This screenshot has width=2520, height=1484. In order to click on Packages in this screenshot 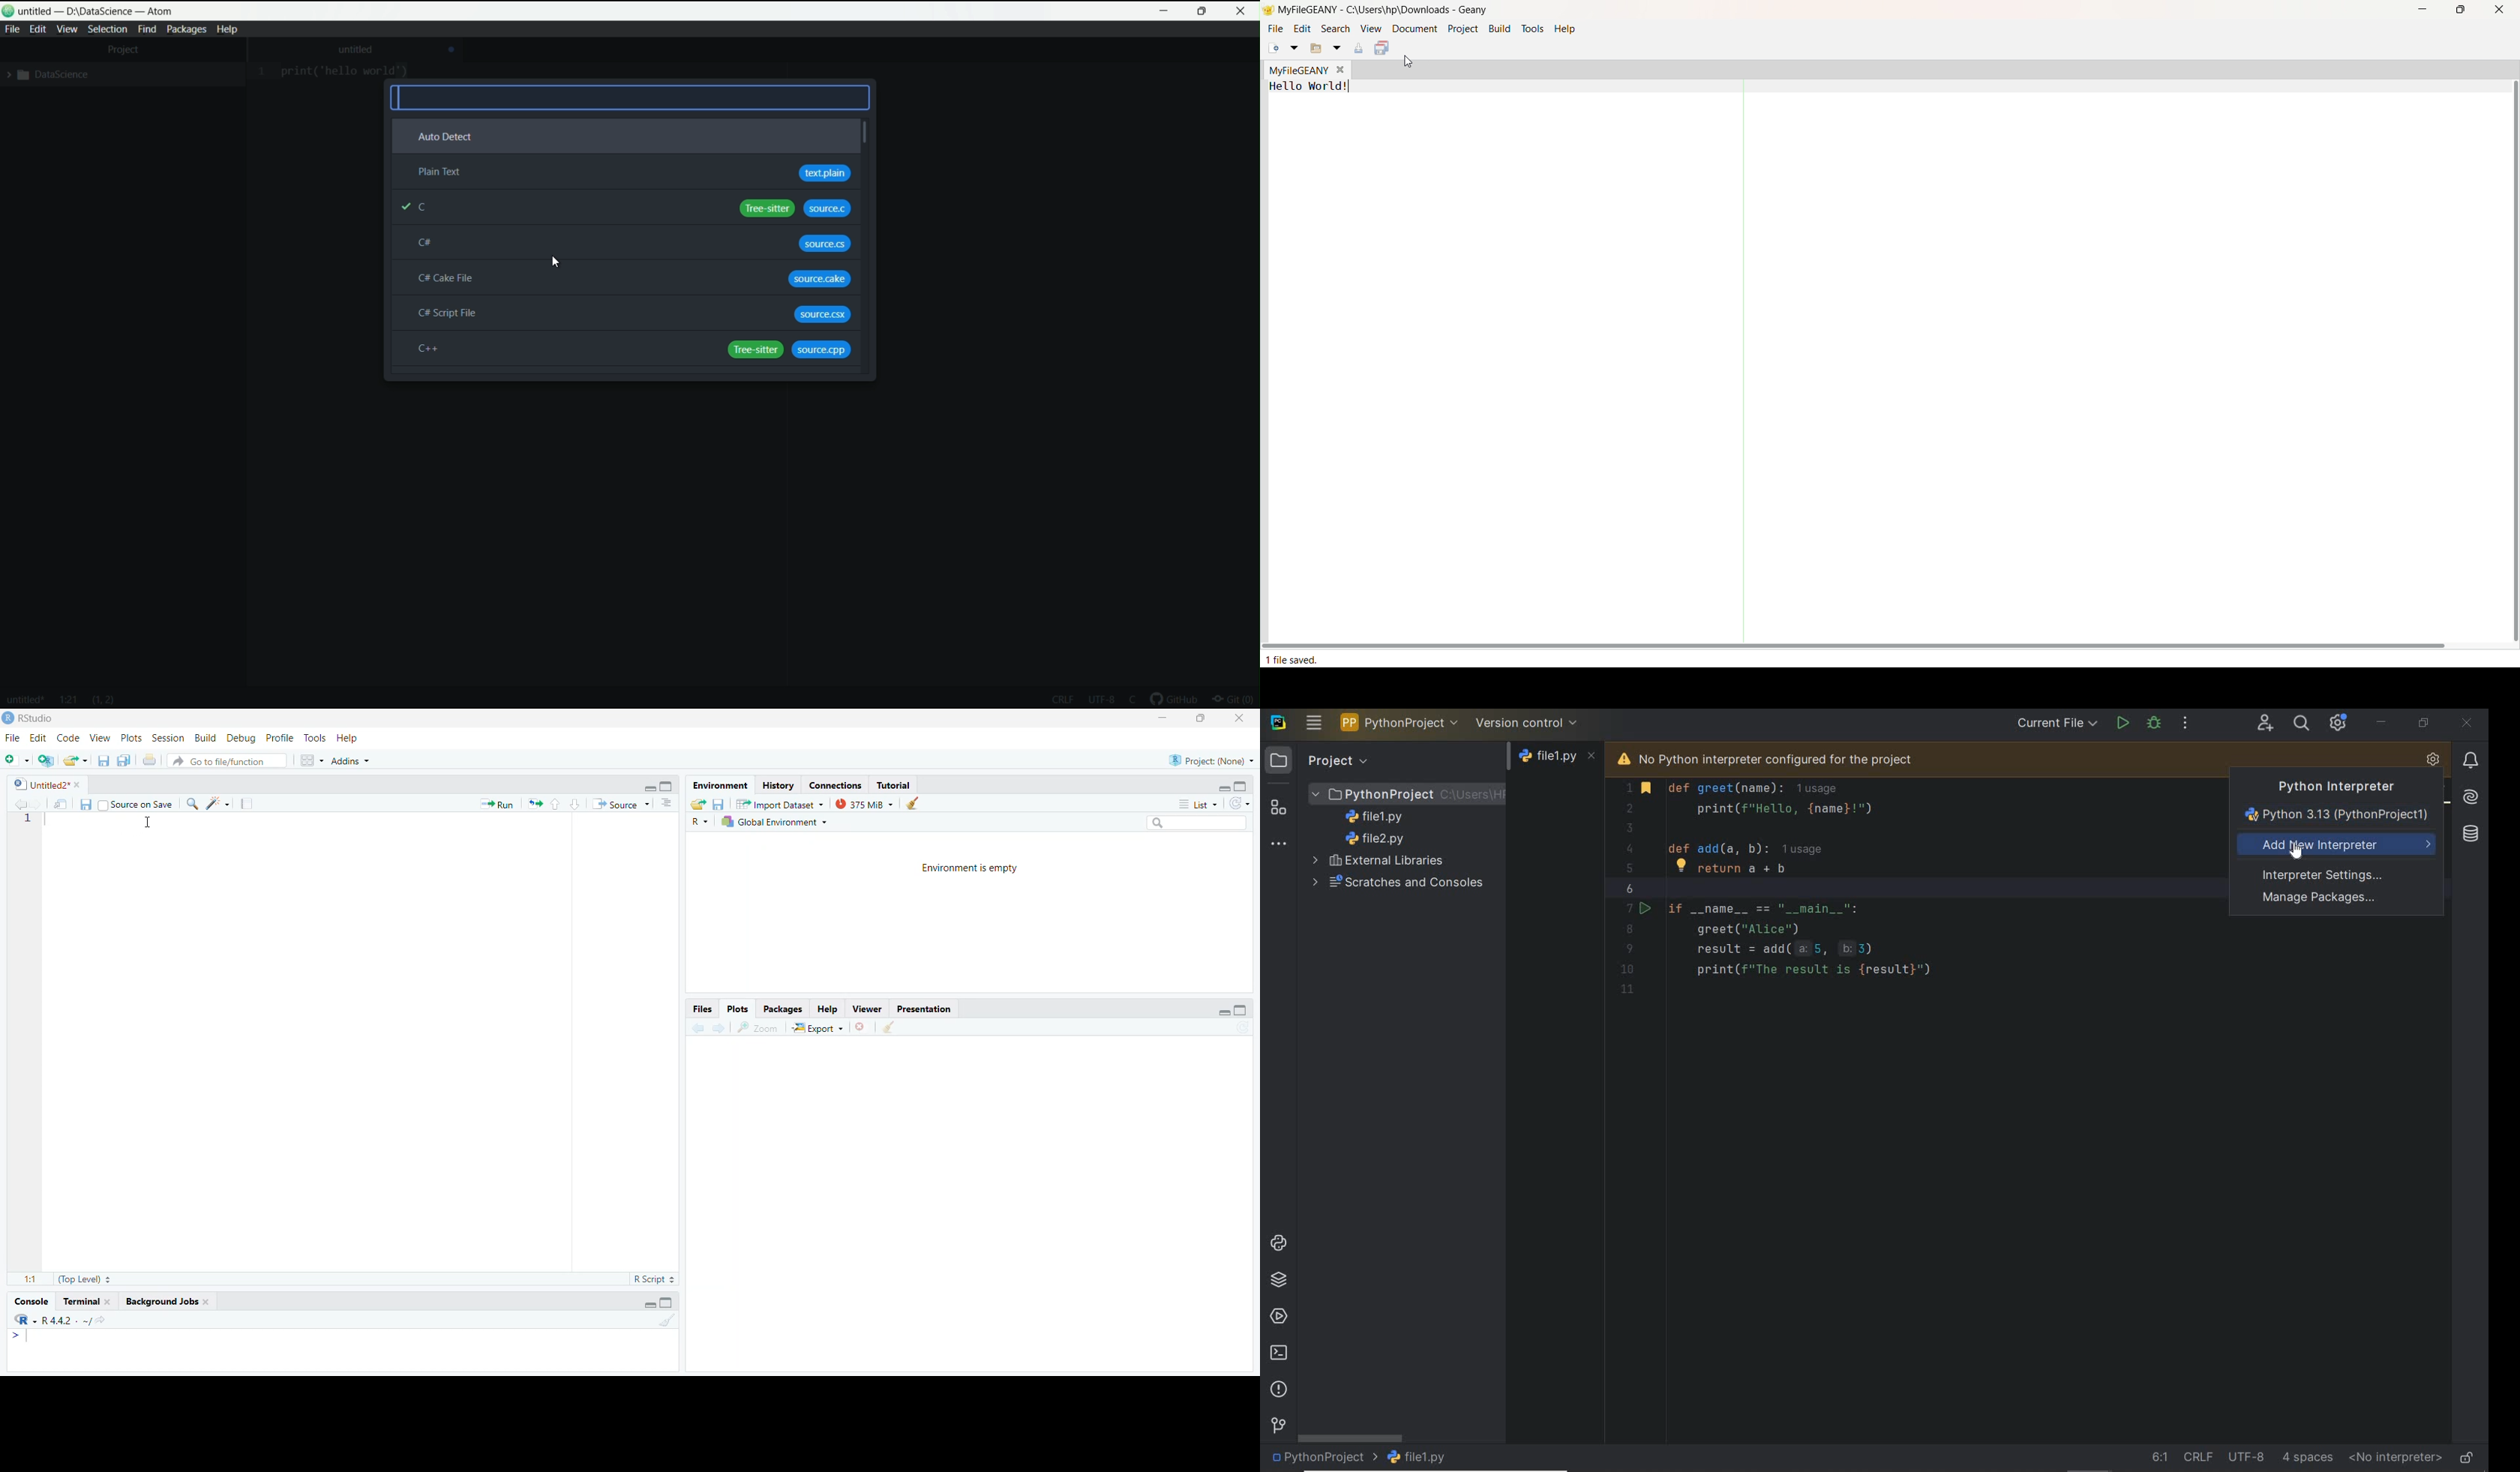, I will do `click(782, 1008)`.